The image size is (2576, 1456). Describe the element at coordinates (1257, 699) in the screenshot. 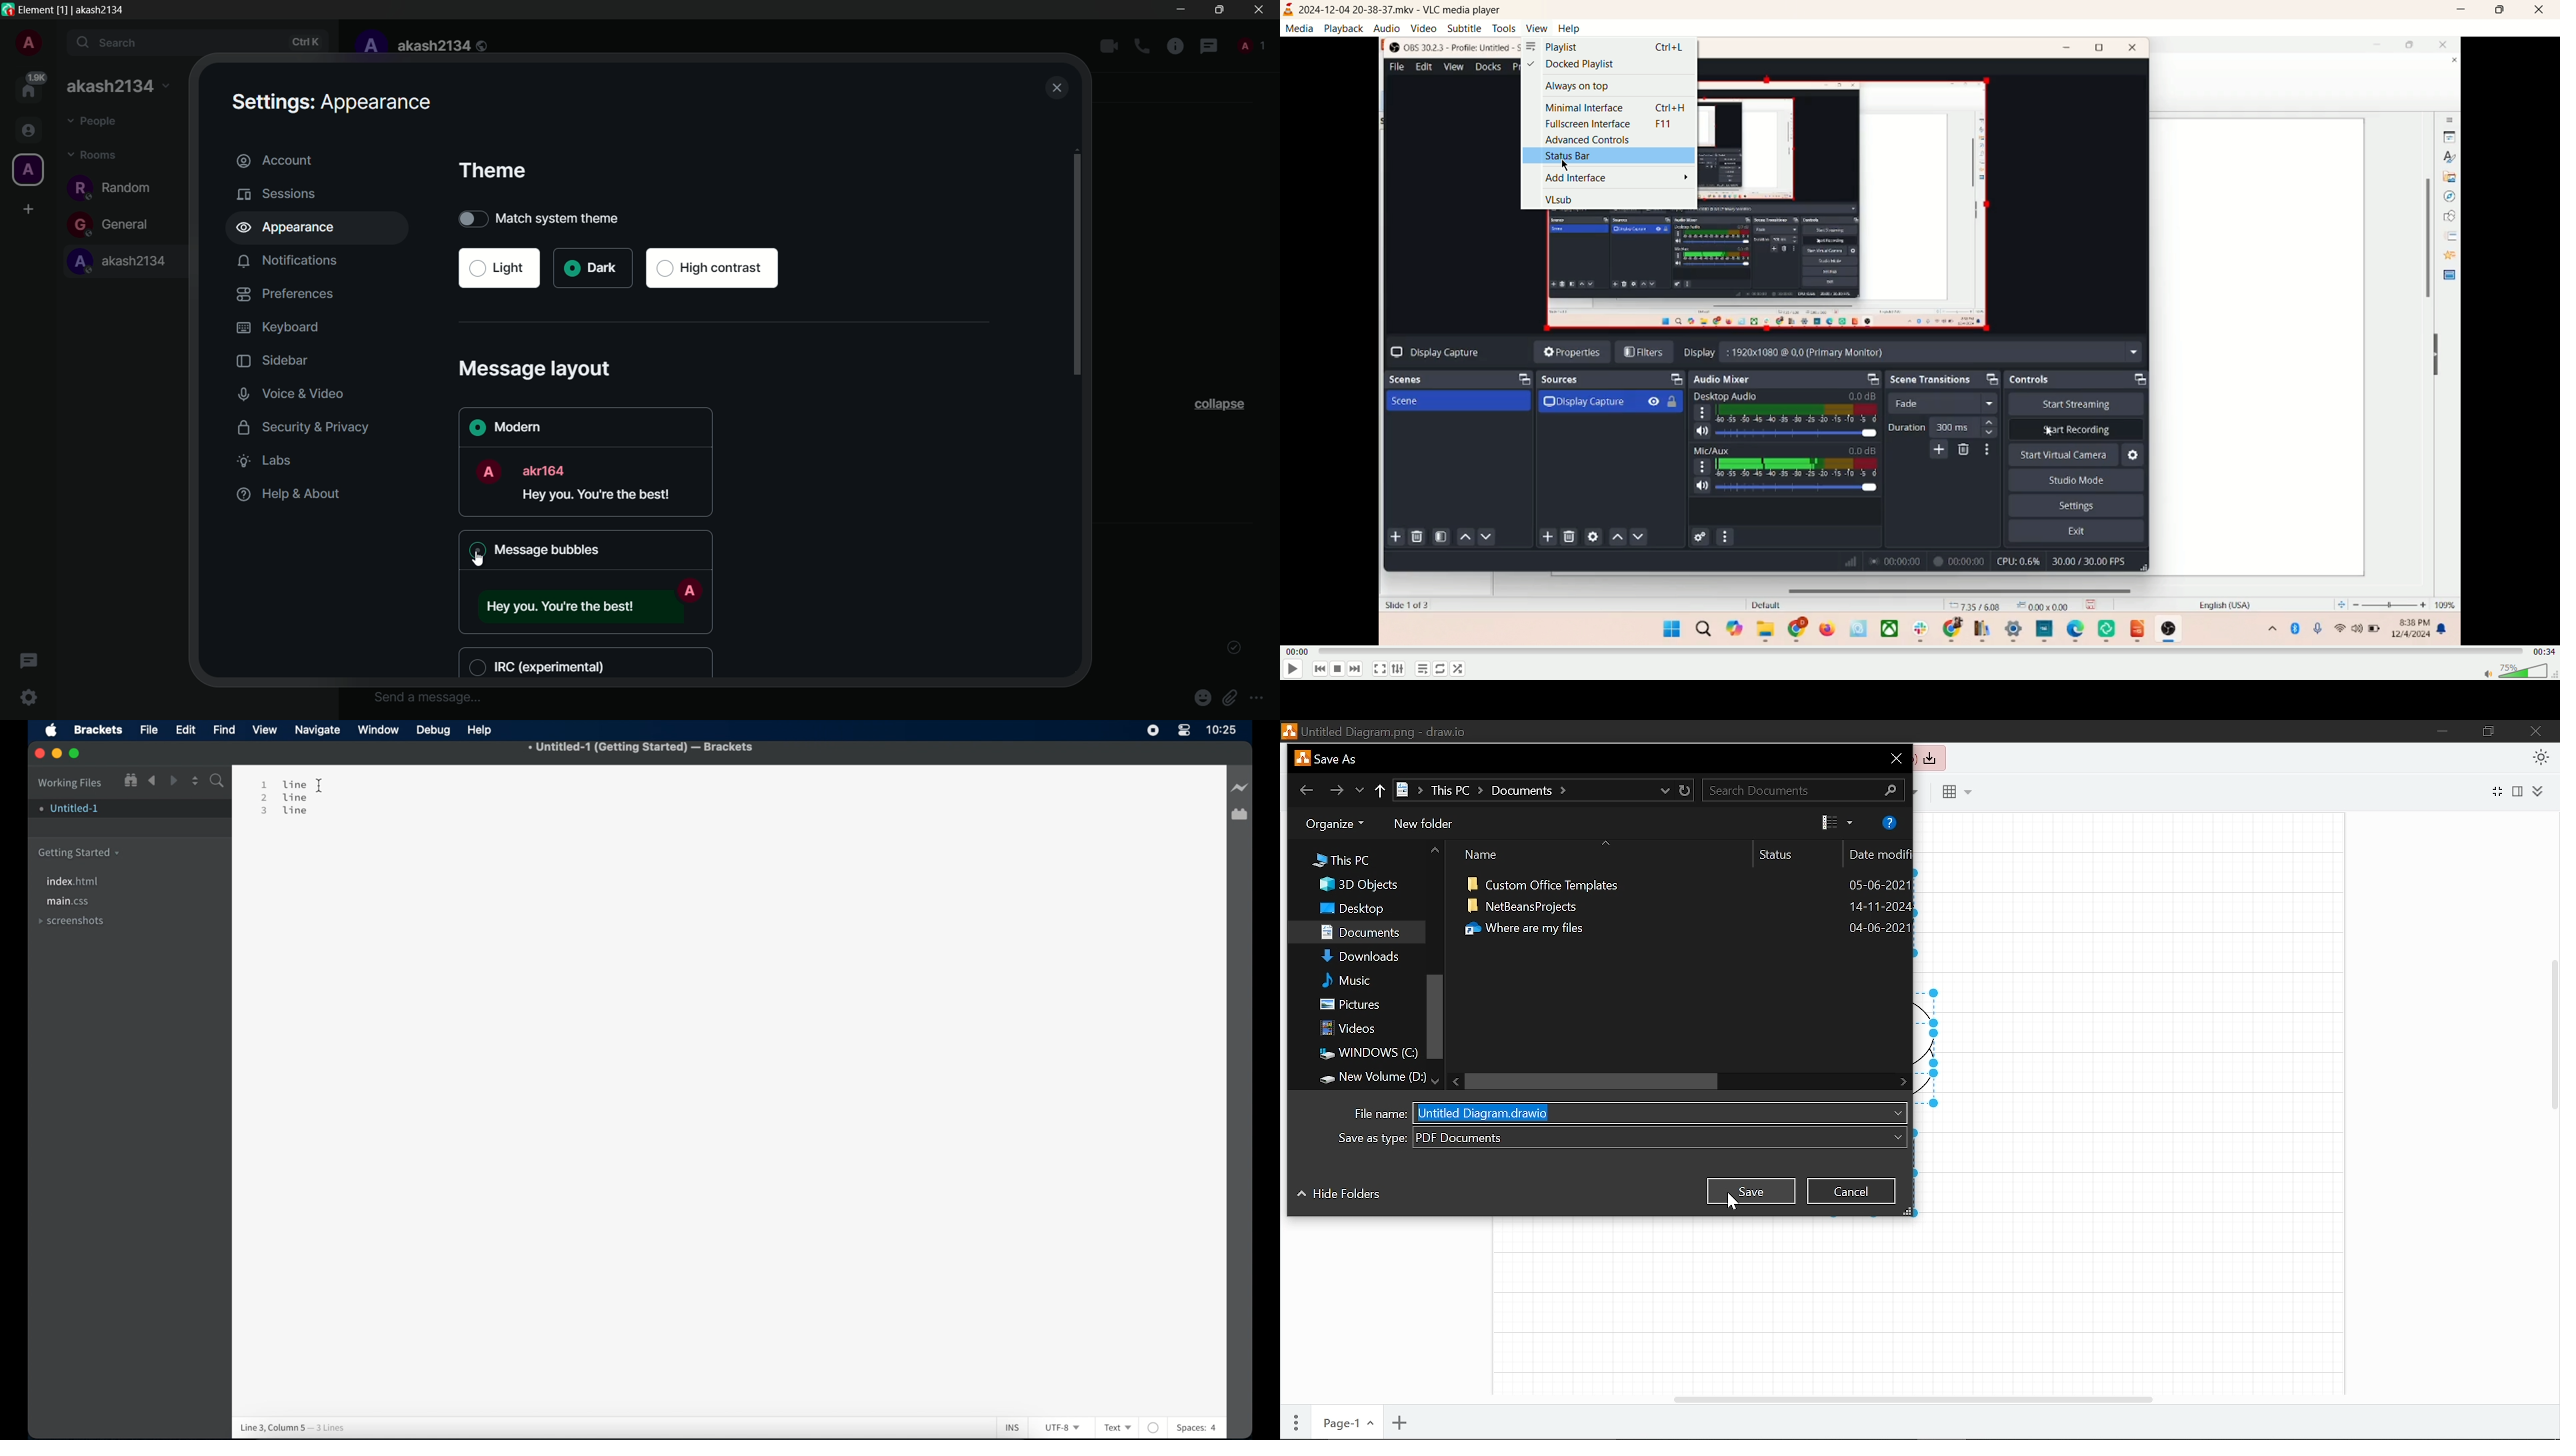

I see `more options` at that location.